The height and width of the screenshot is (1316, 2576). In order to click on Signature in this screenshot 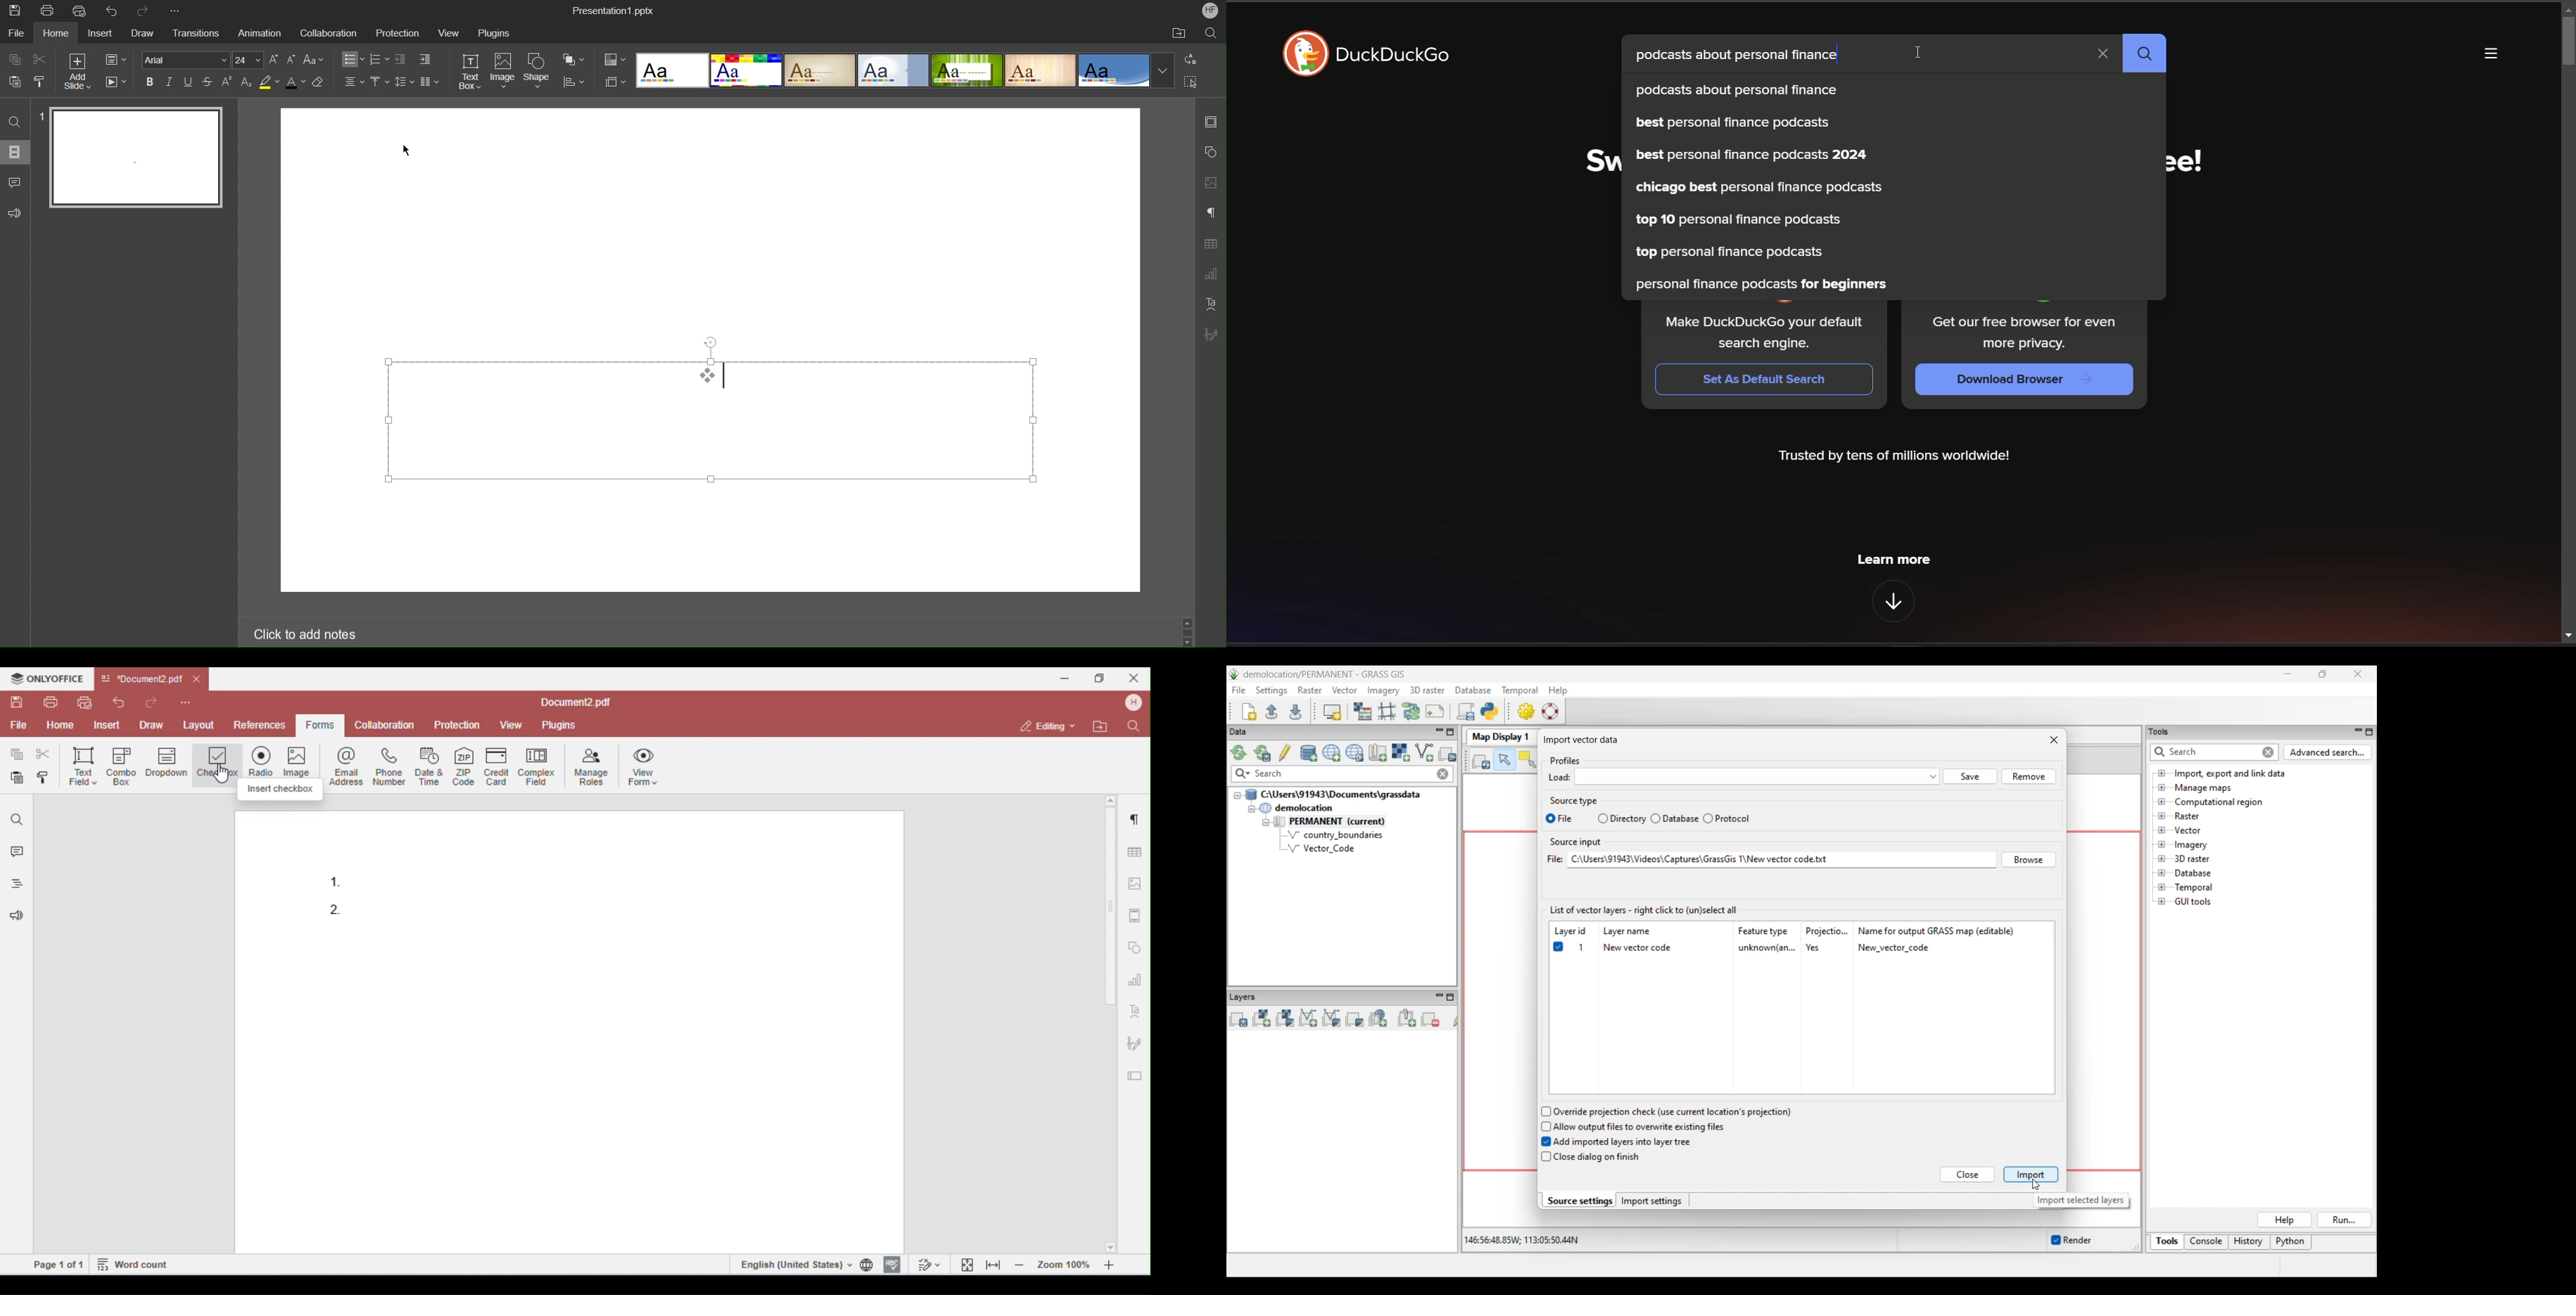, I will do `click(1211, 335)`.